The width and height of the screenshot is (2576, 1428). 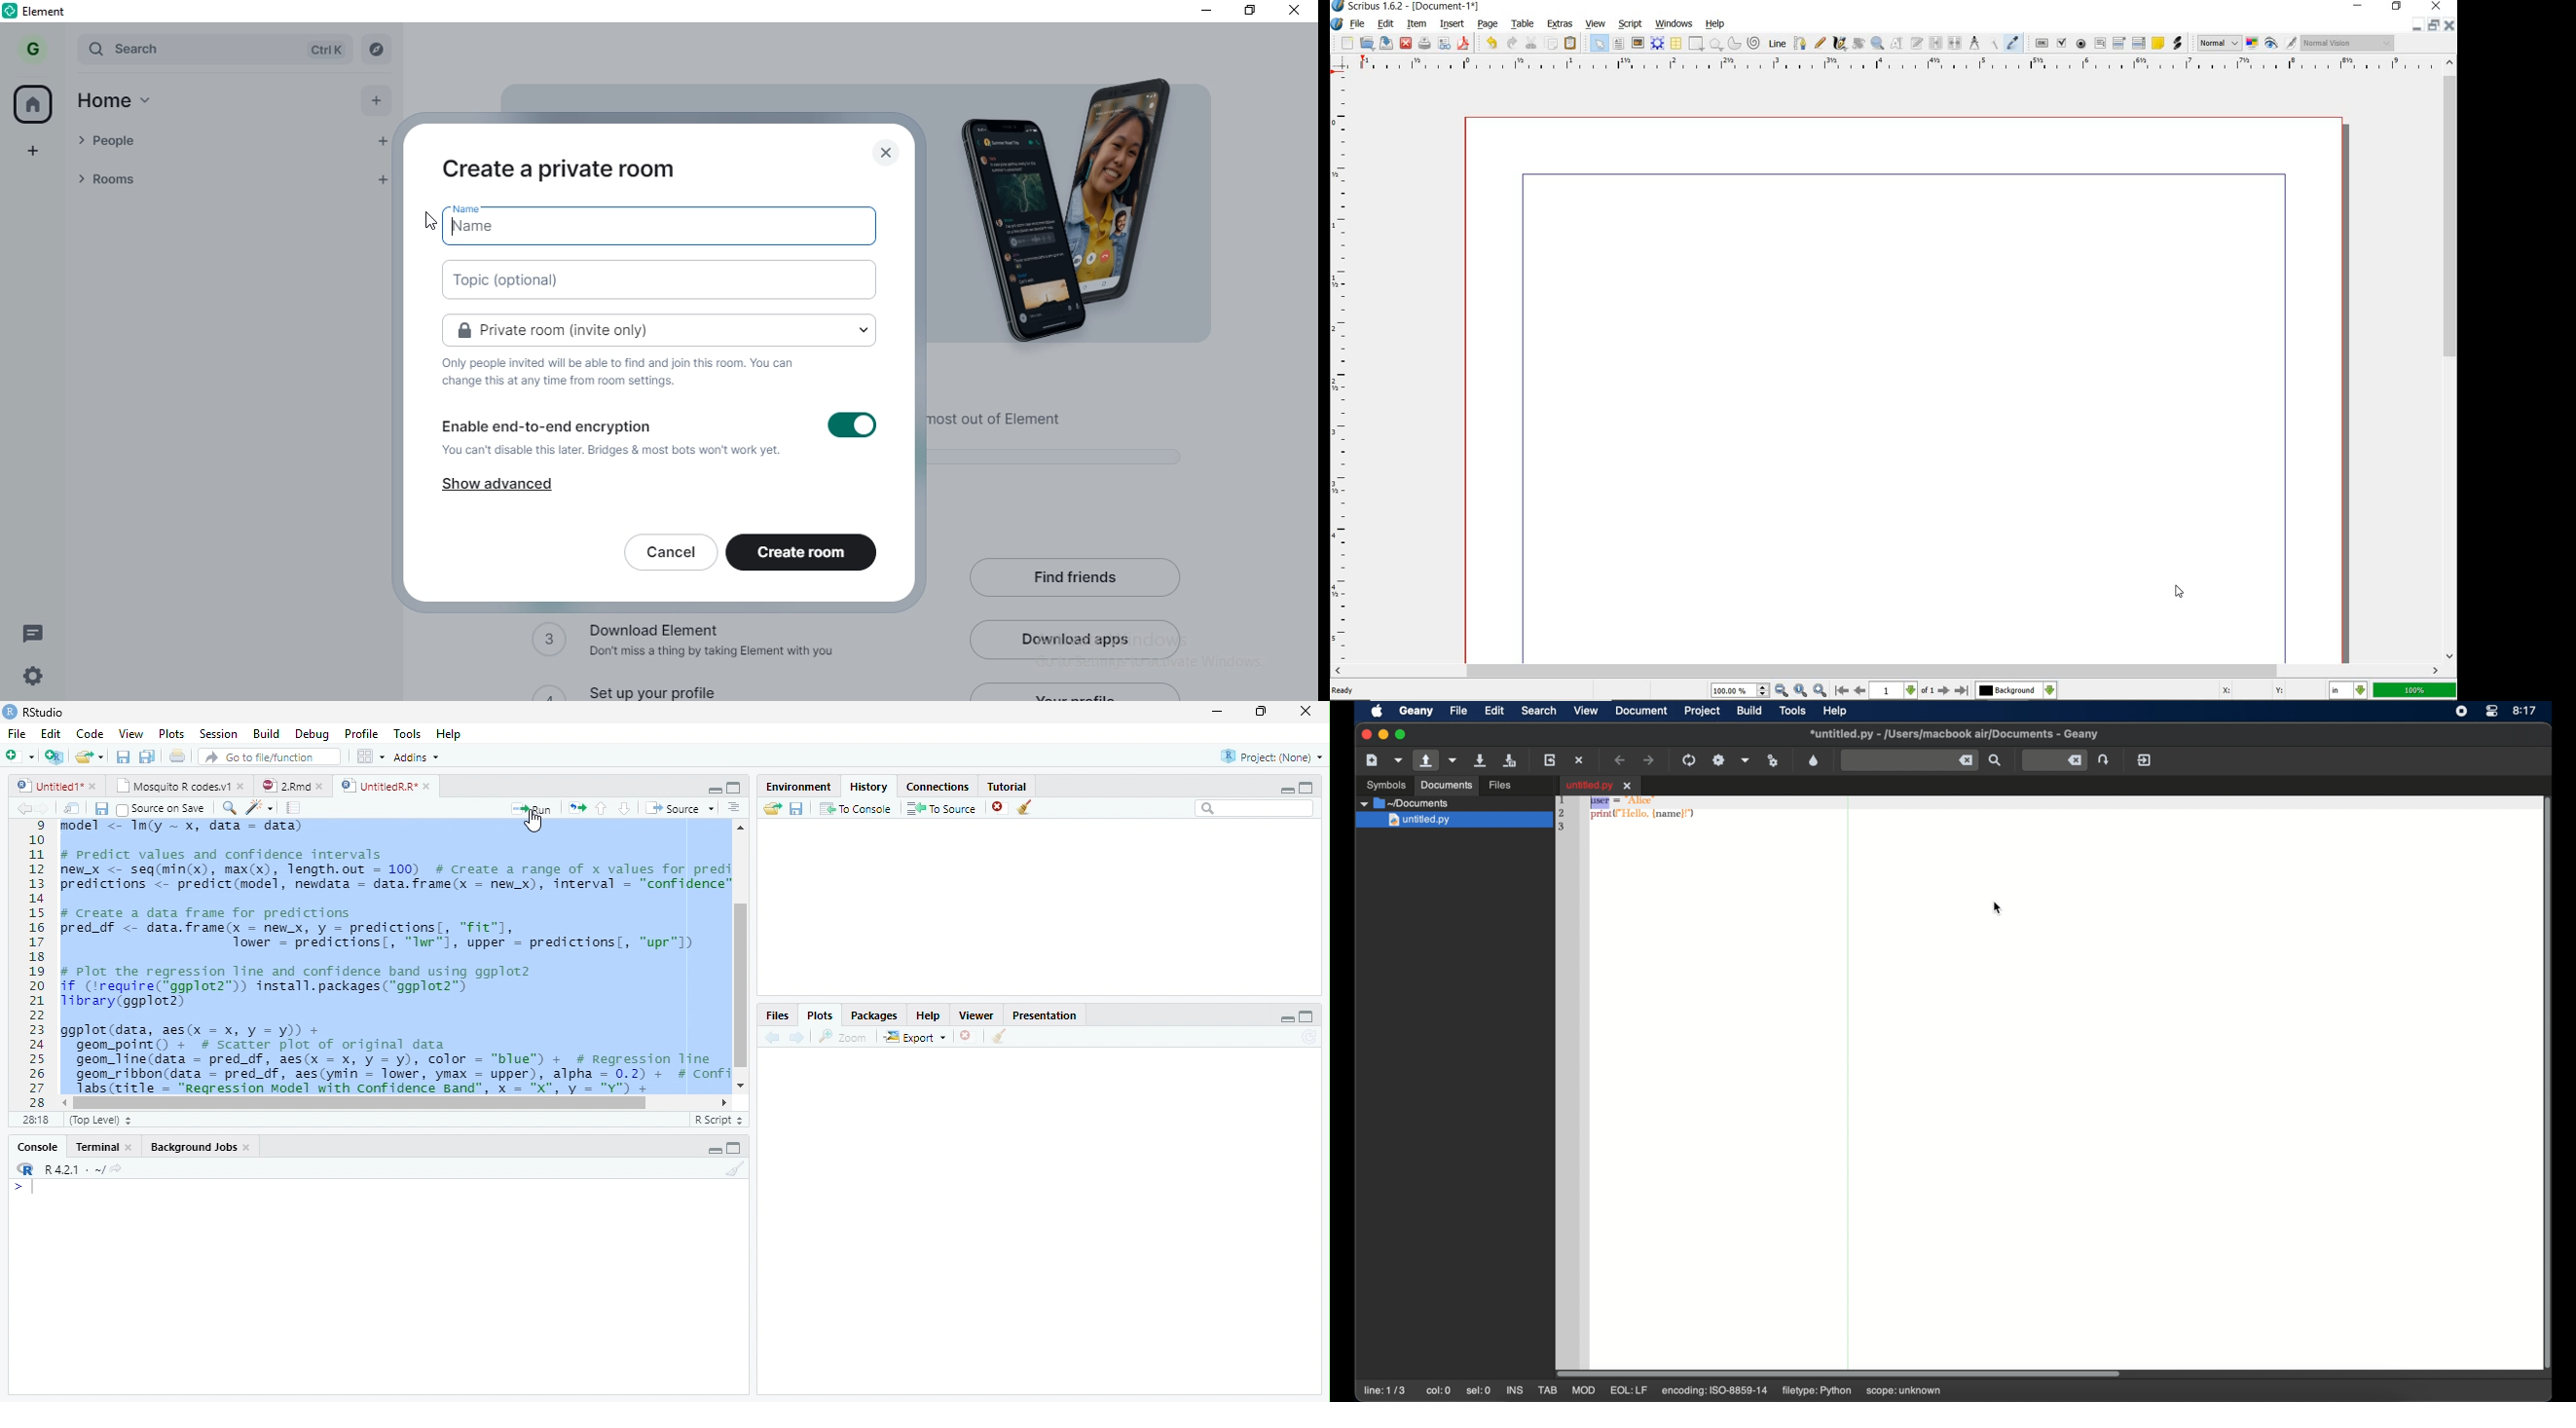 I want to click on table, so click(x=1677, y=44).